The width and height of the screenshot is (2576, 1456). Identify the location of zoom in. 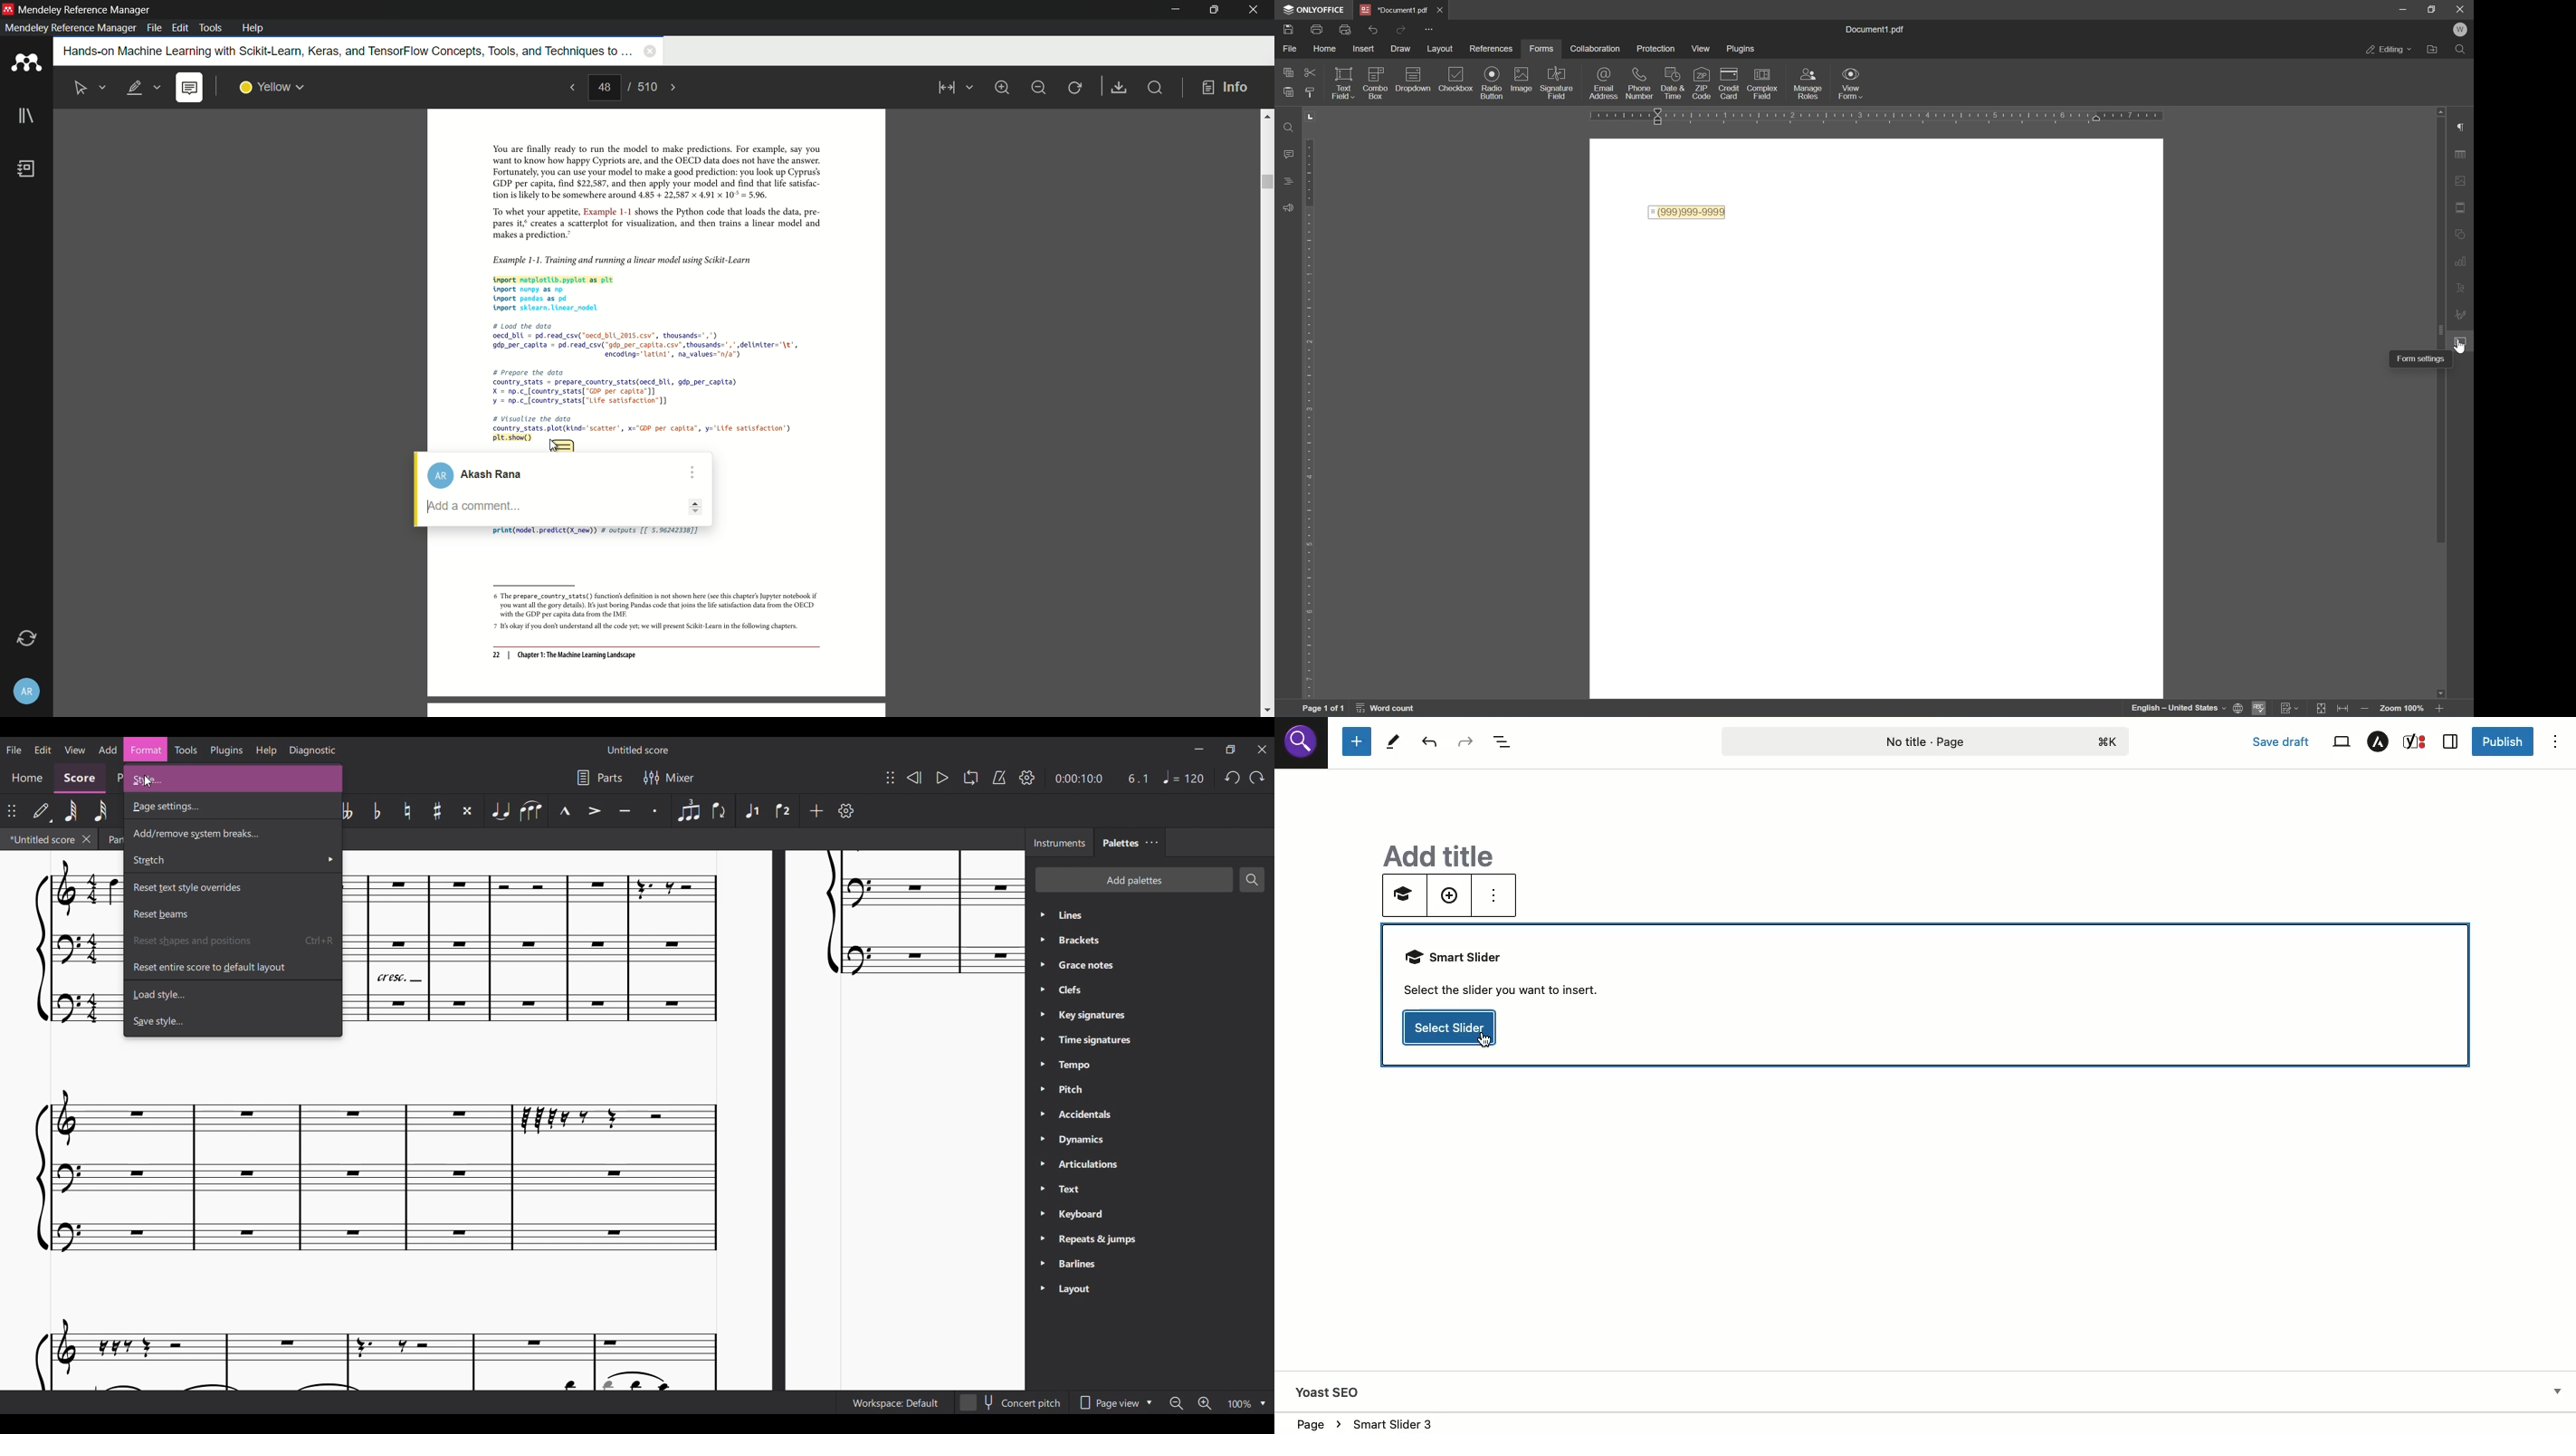
(2443, 710).